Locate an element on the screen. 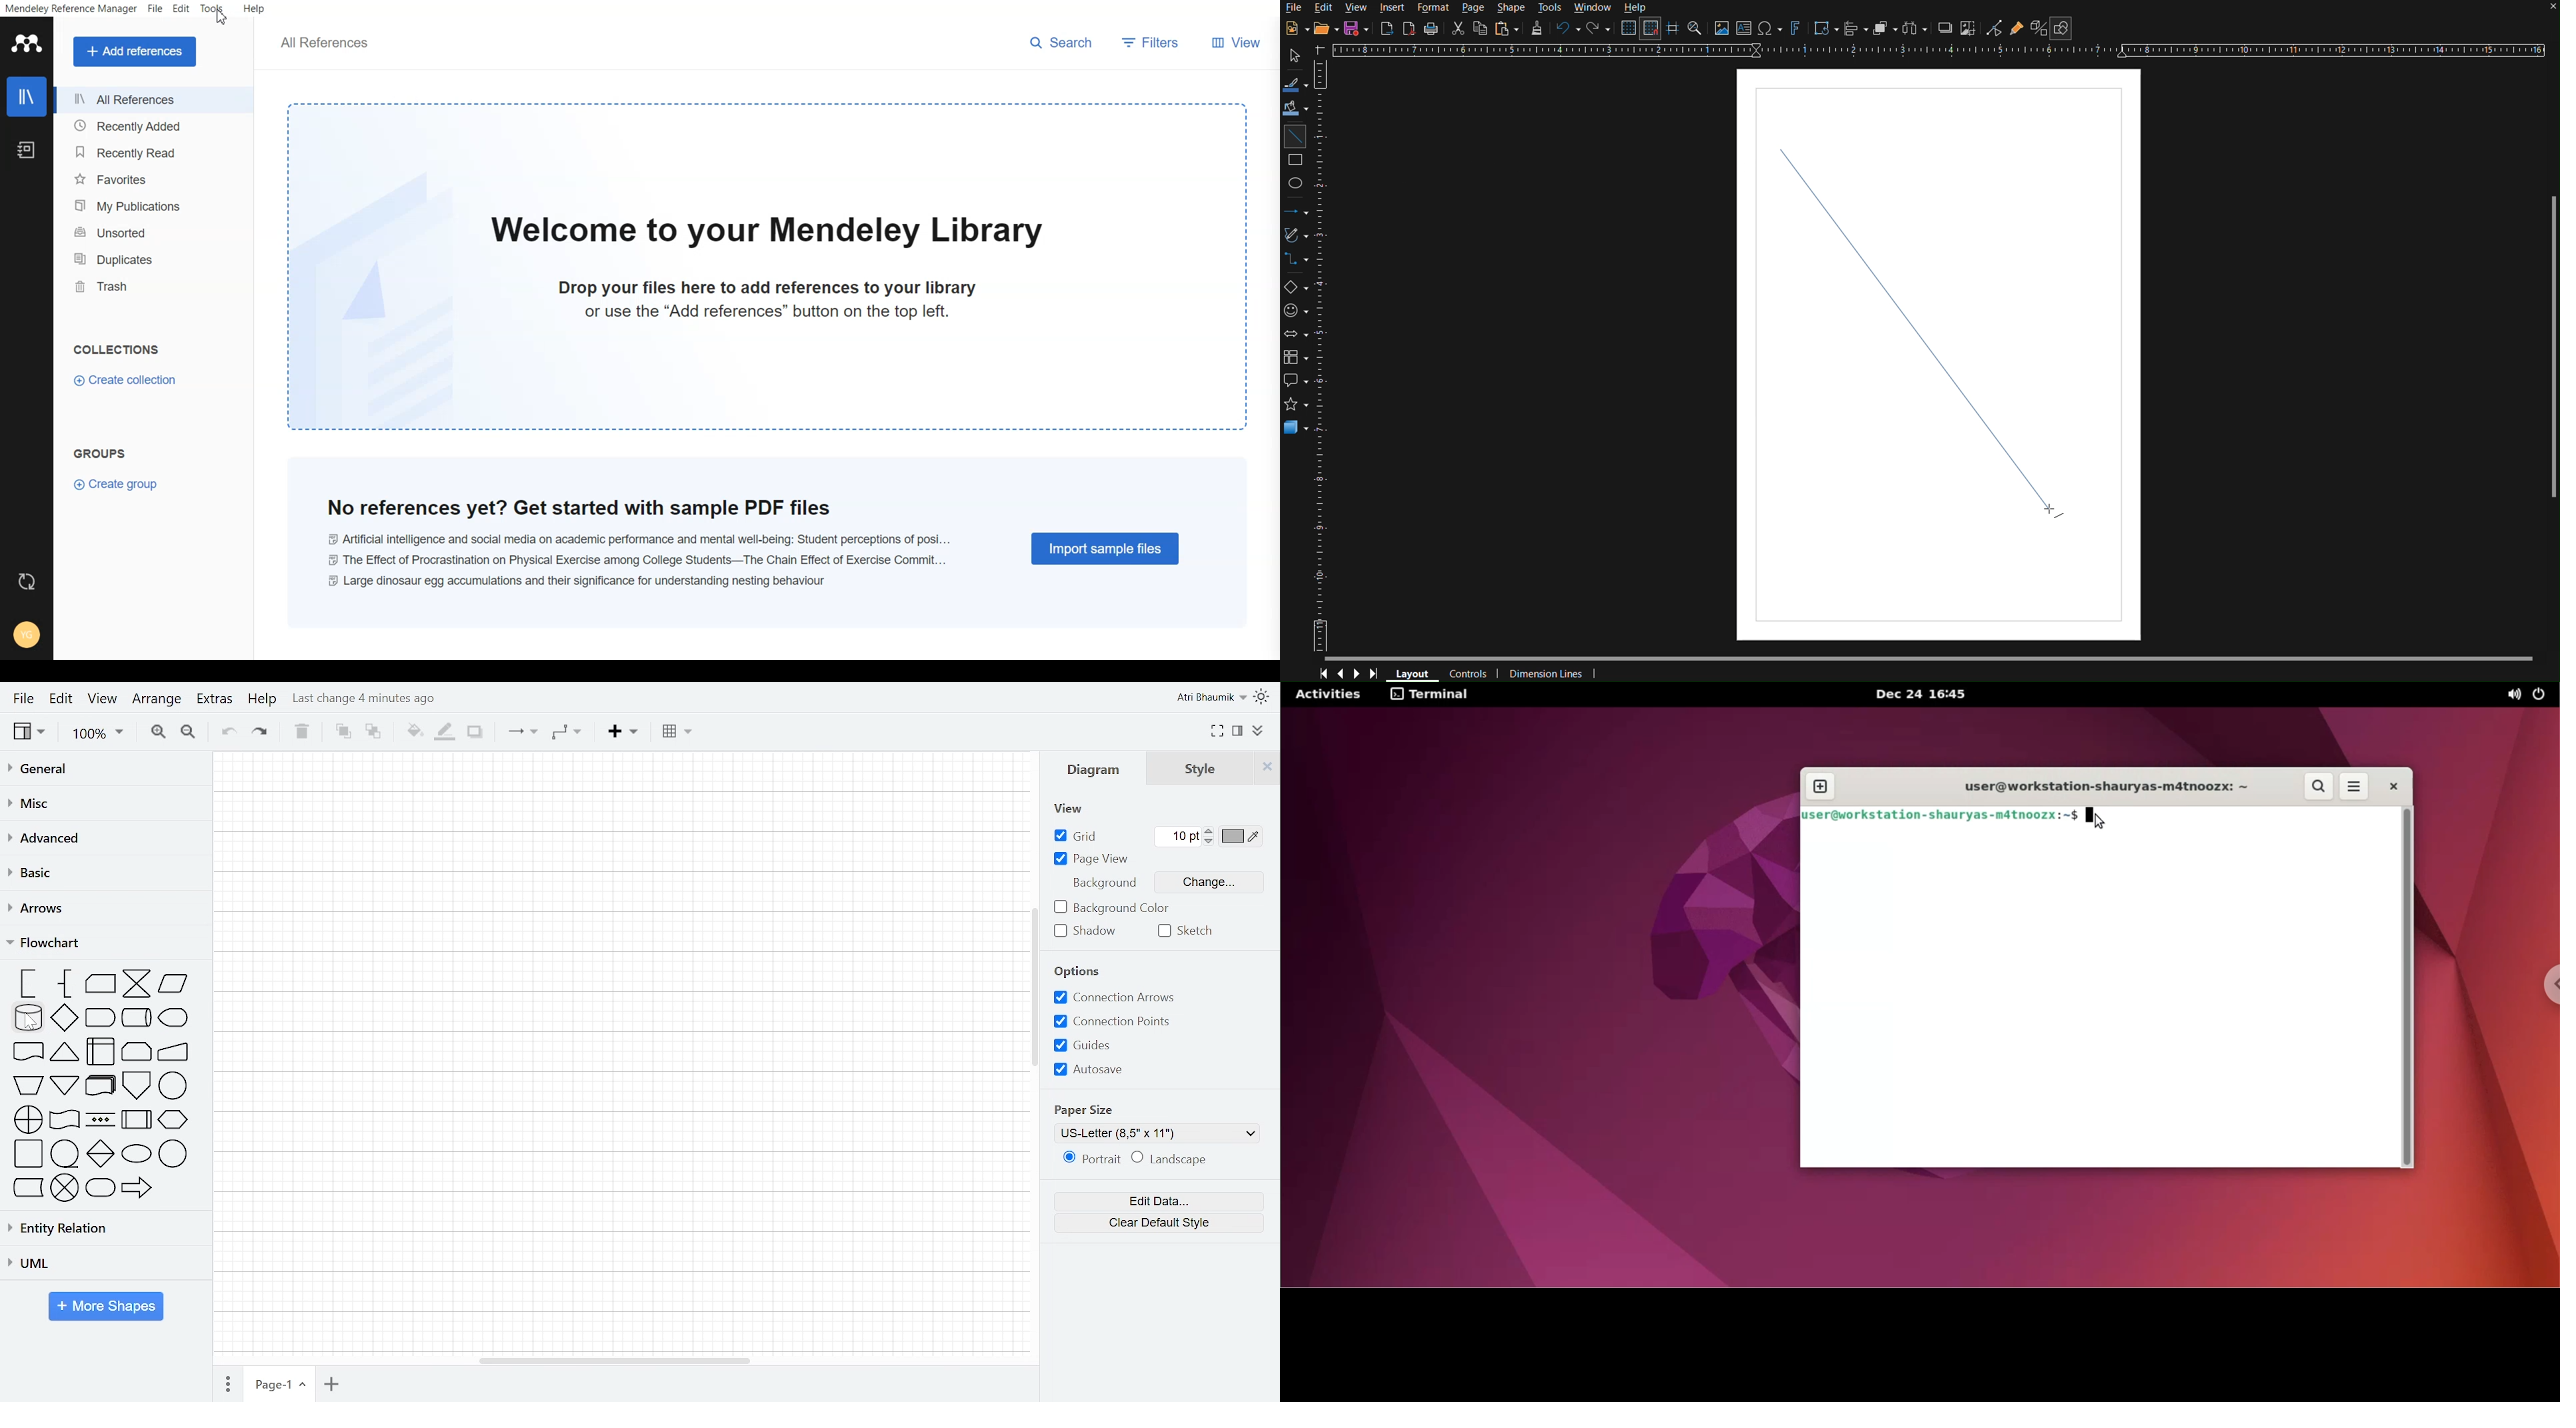  Snap to Grid is located at coordinates (1651, 29).